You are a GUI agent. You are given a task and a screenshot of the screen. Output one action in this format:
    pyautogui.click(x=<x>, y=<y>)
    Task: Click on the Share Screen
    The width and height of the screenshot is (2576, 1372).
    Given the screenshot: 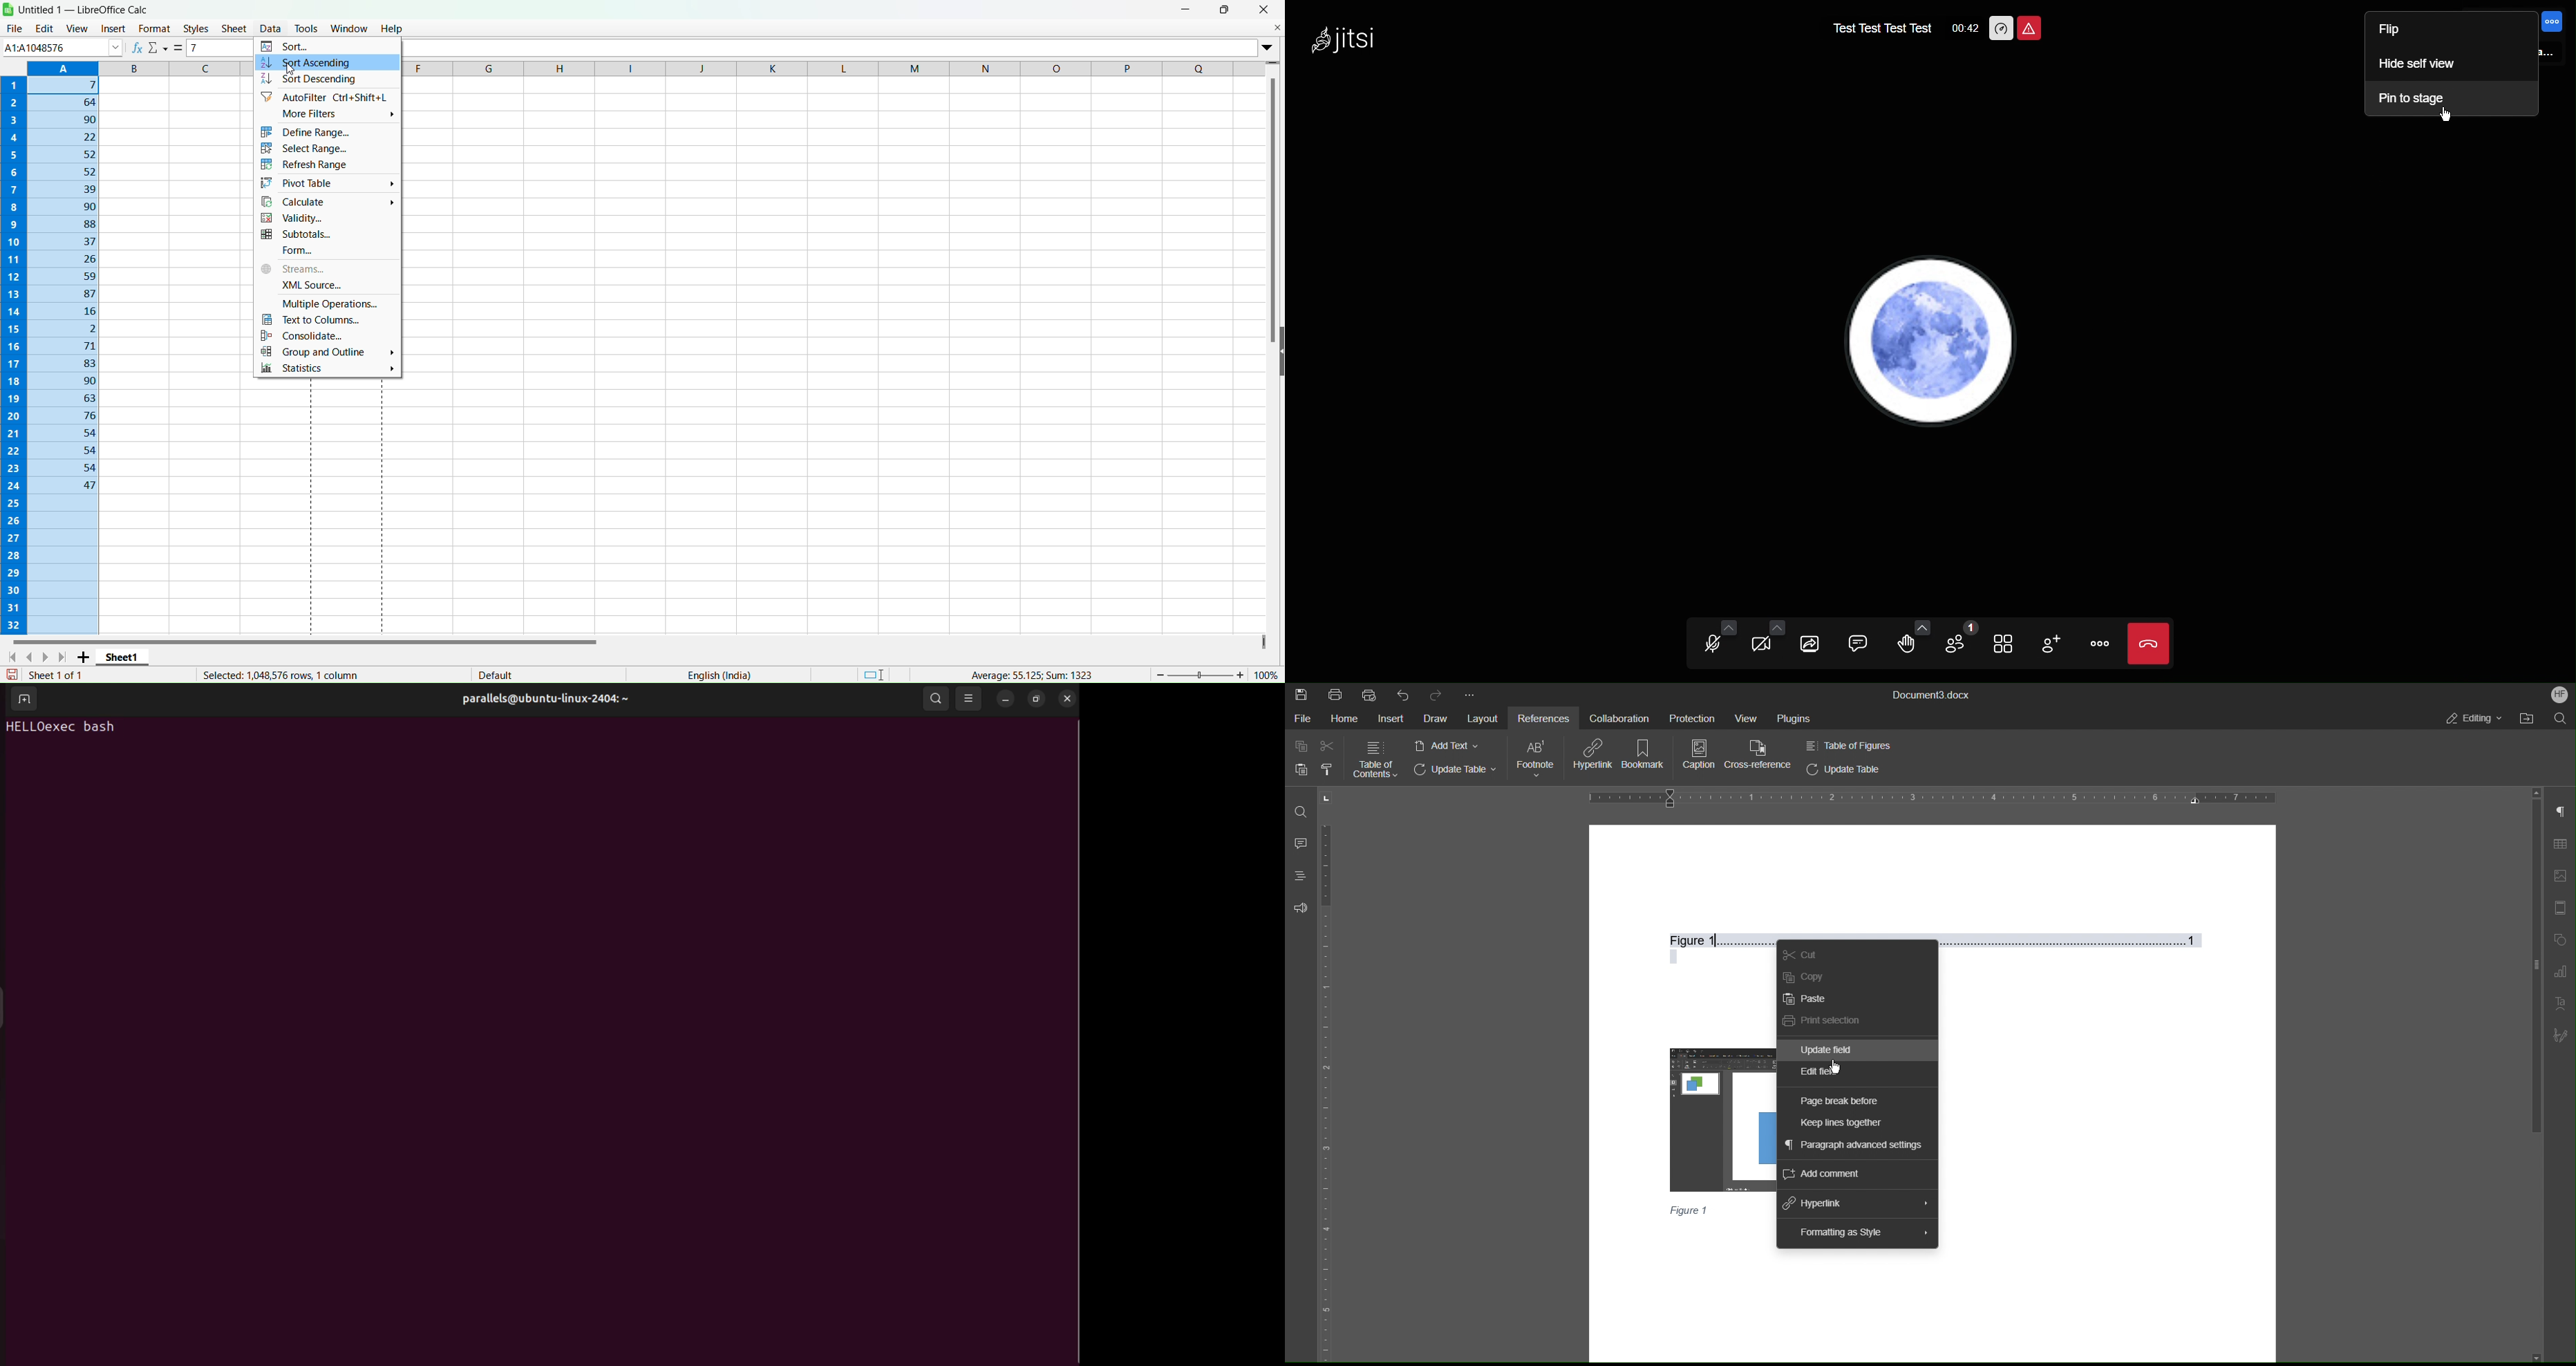 What is the action you would take?
    pyautogui.click(x=1812, y=643)
    